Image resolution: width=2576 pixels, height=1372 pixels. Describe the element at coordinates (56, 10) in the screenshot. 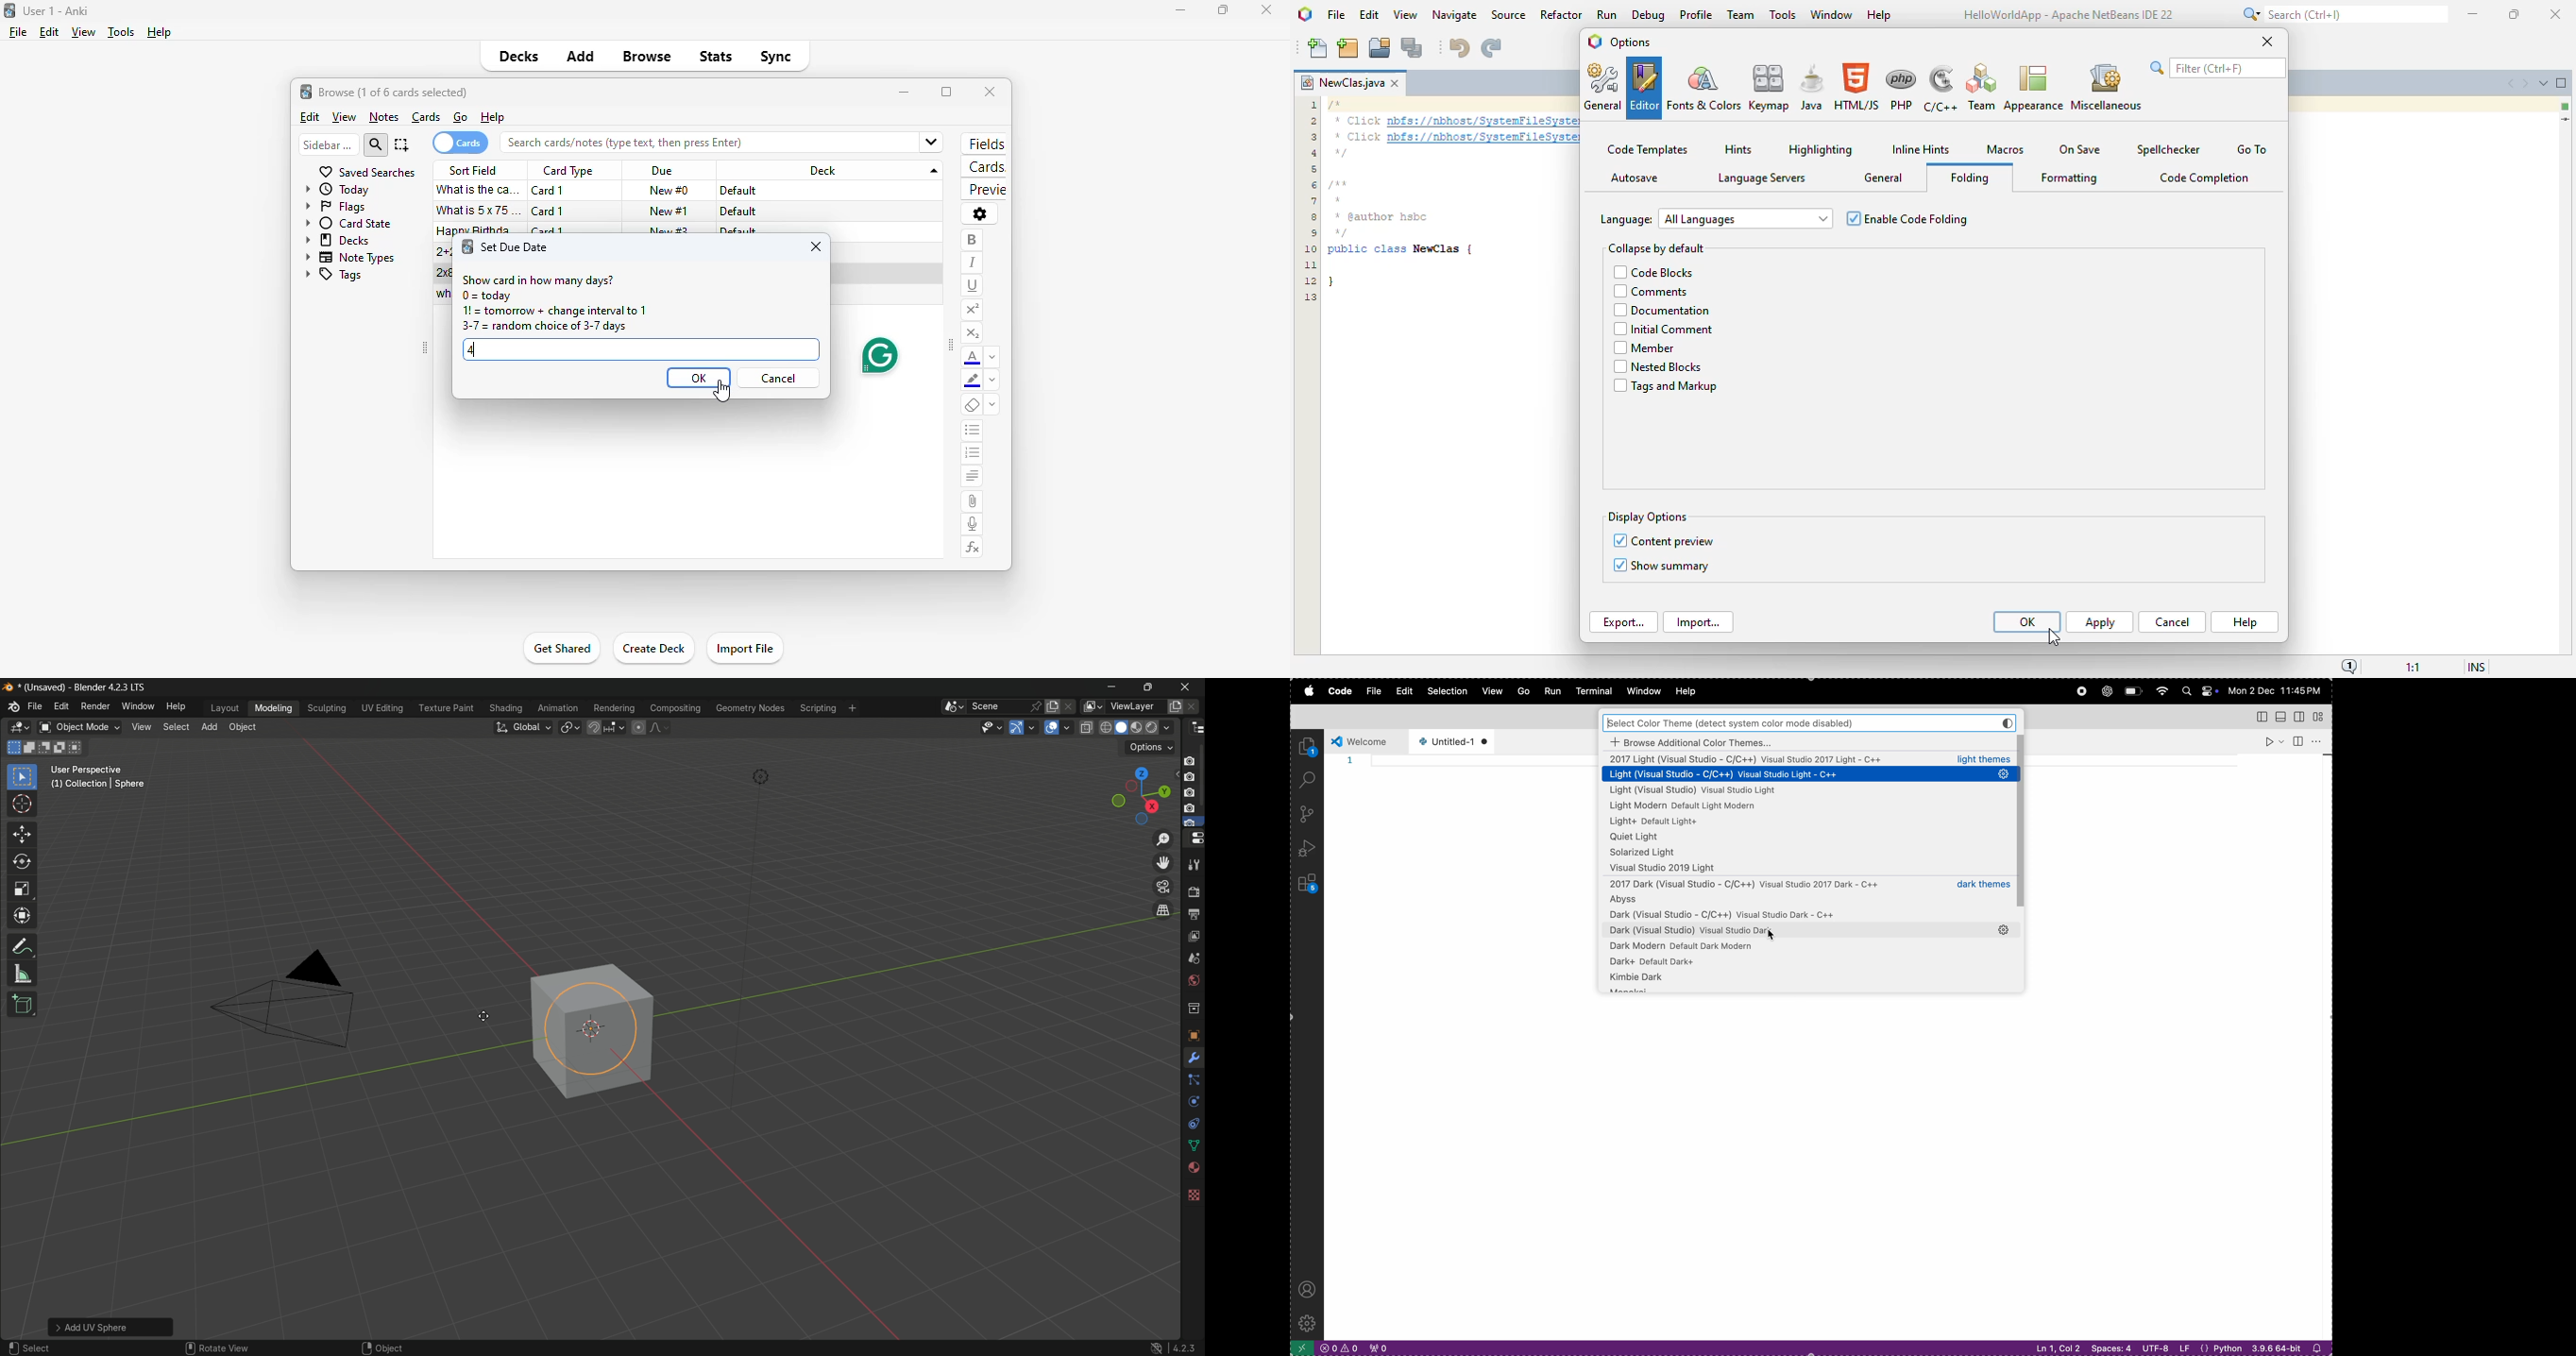

I see `User 1 - Anki` at that location.